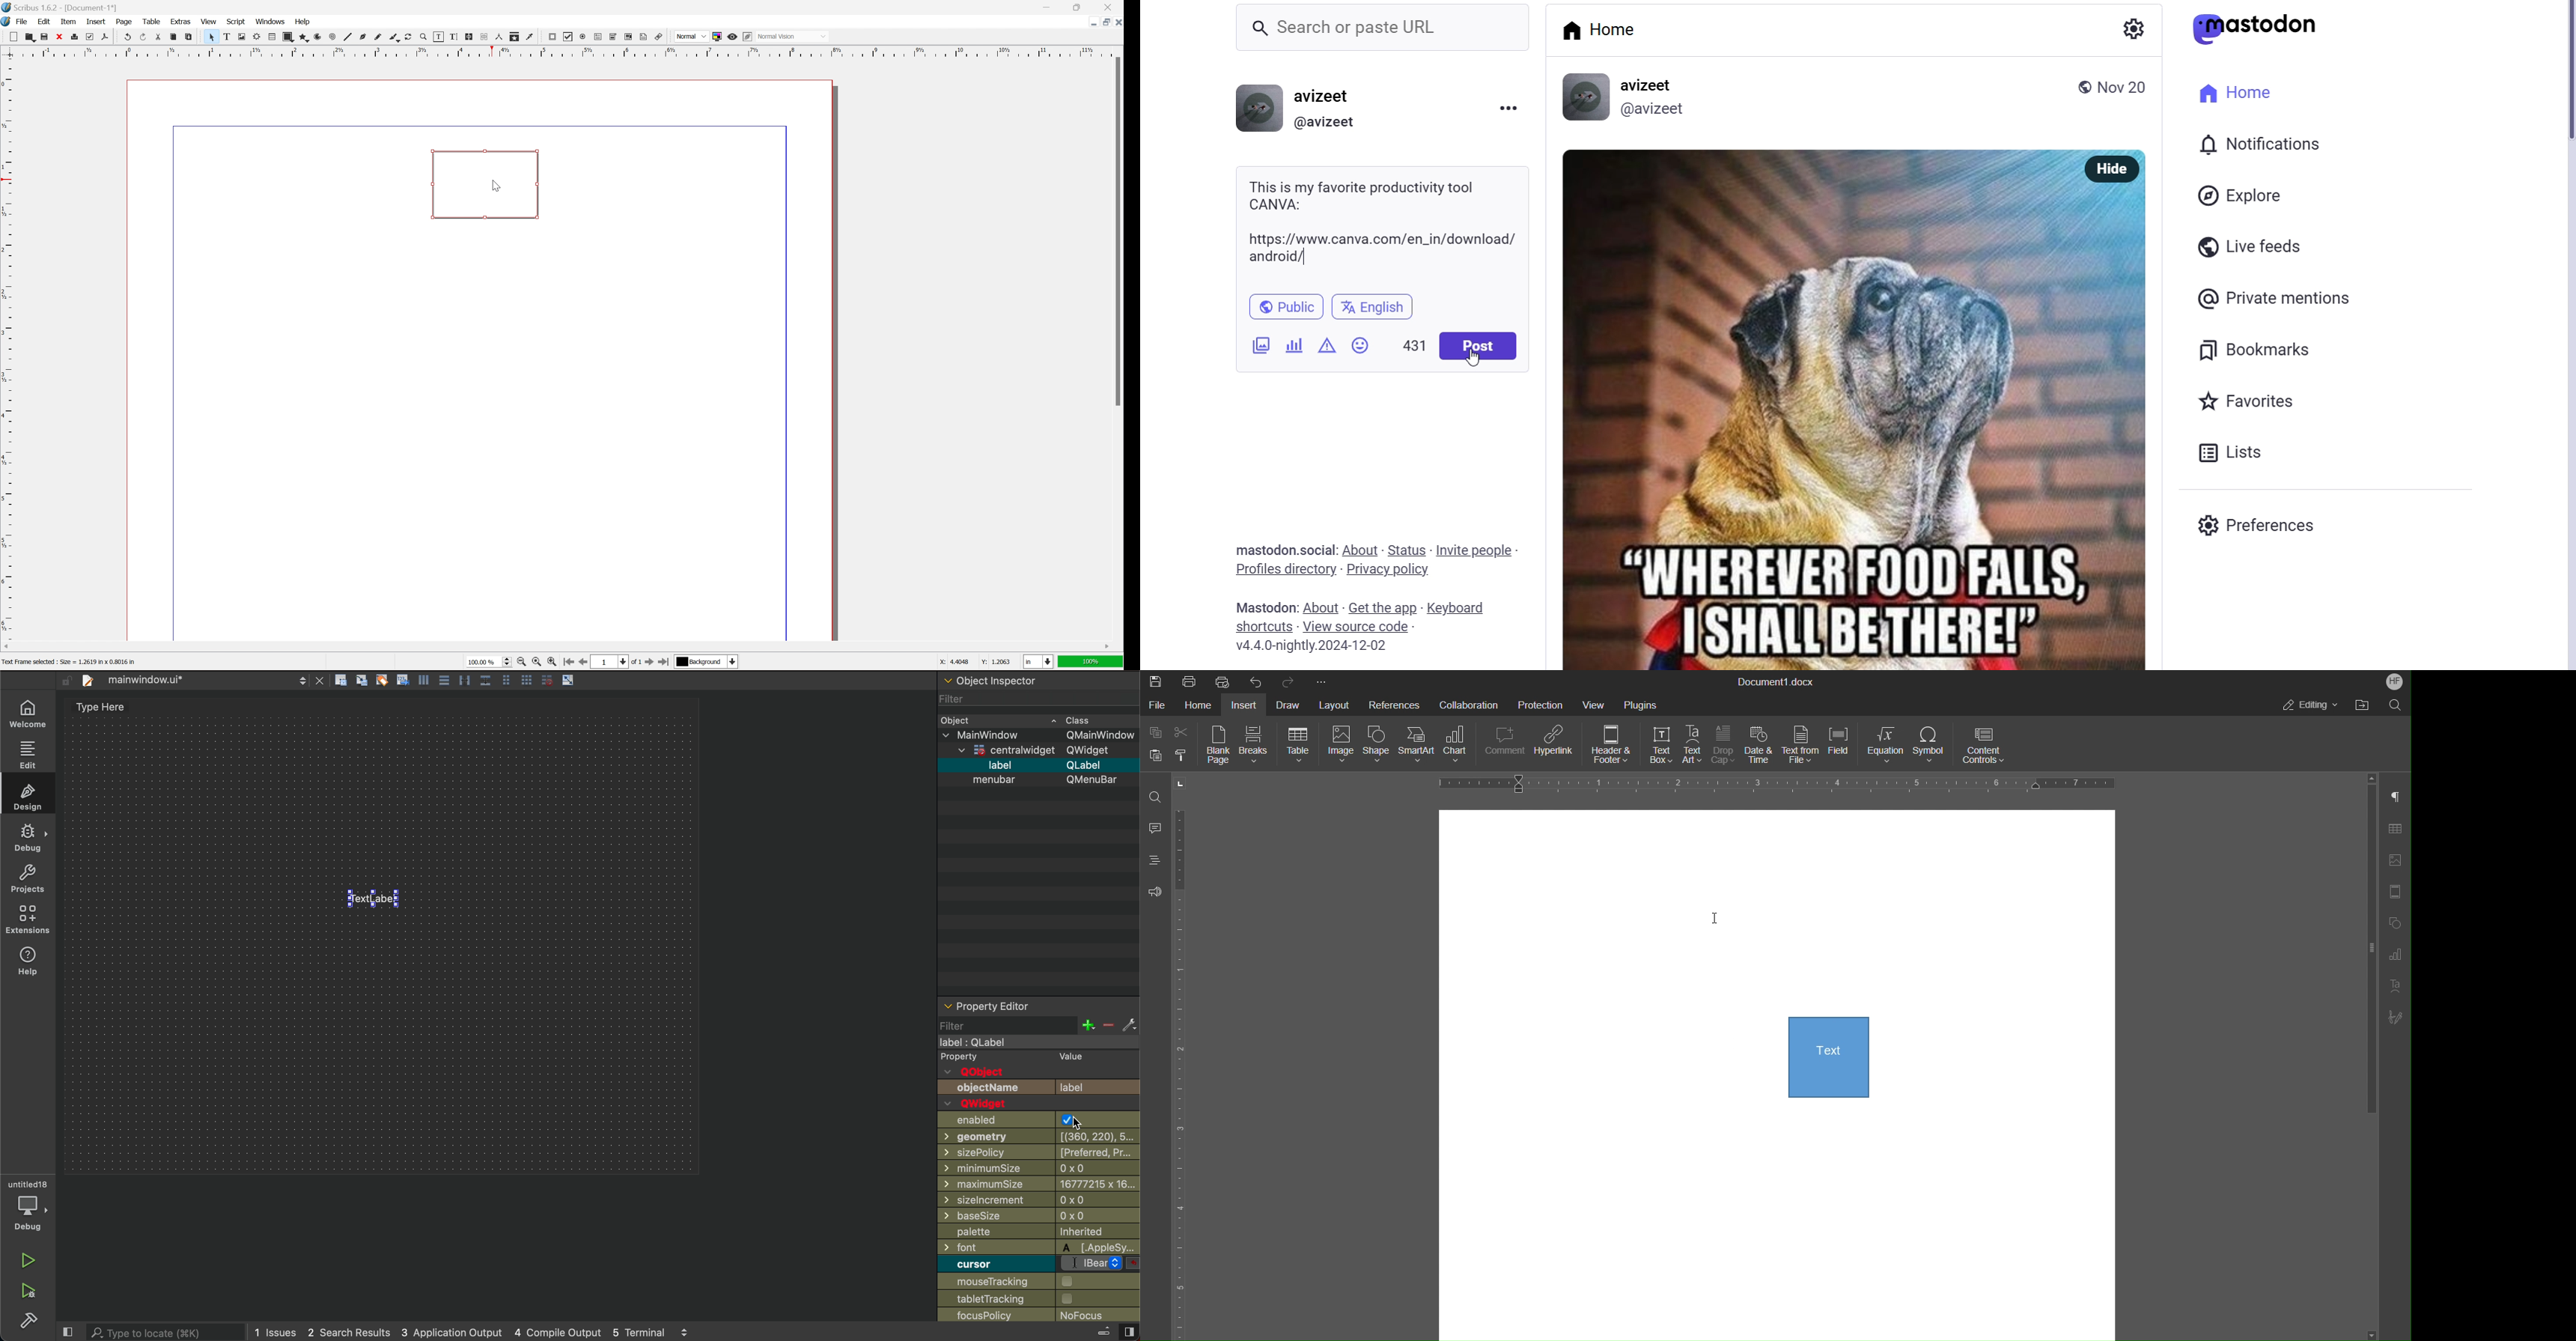 Image resolution: width=2576 pixels, height=1344 pixels. What do you see at coordinates (992, 1152) in the screenshot?
I see `sizePolicy` at bounding box center [992, 1152].